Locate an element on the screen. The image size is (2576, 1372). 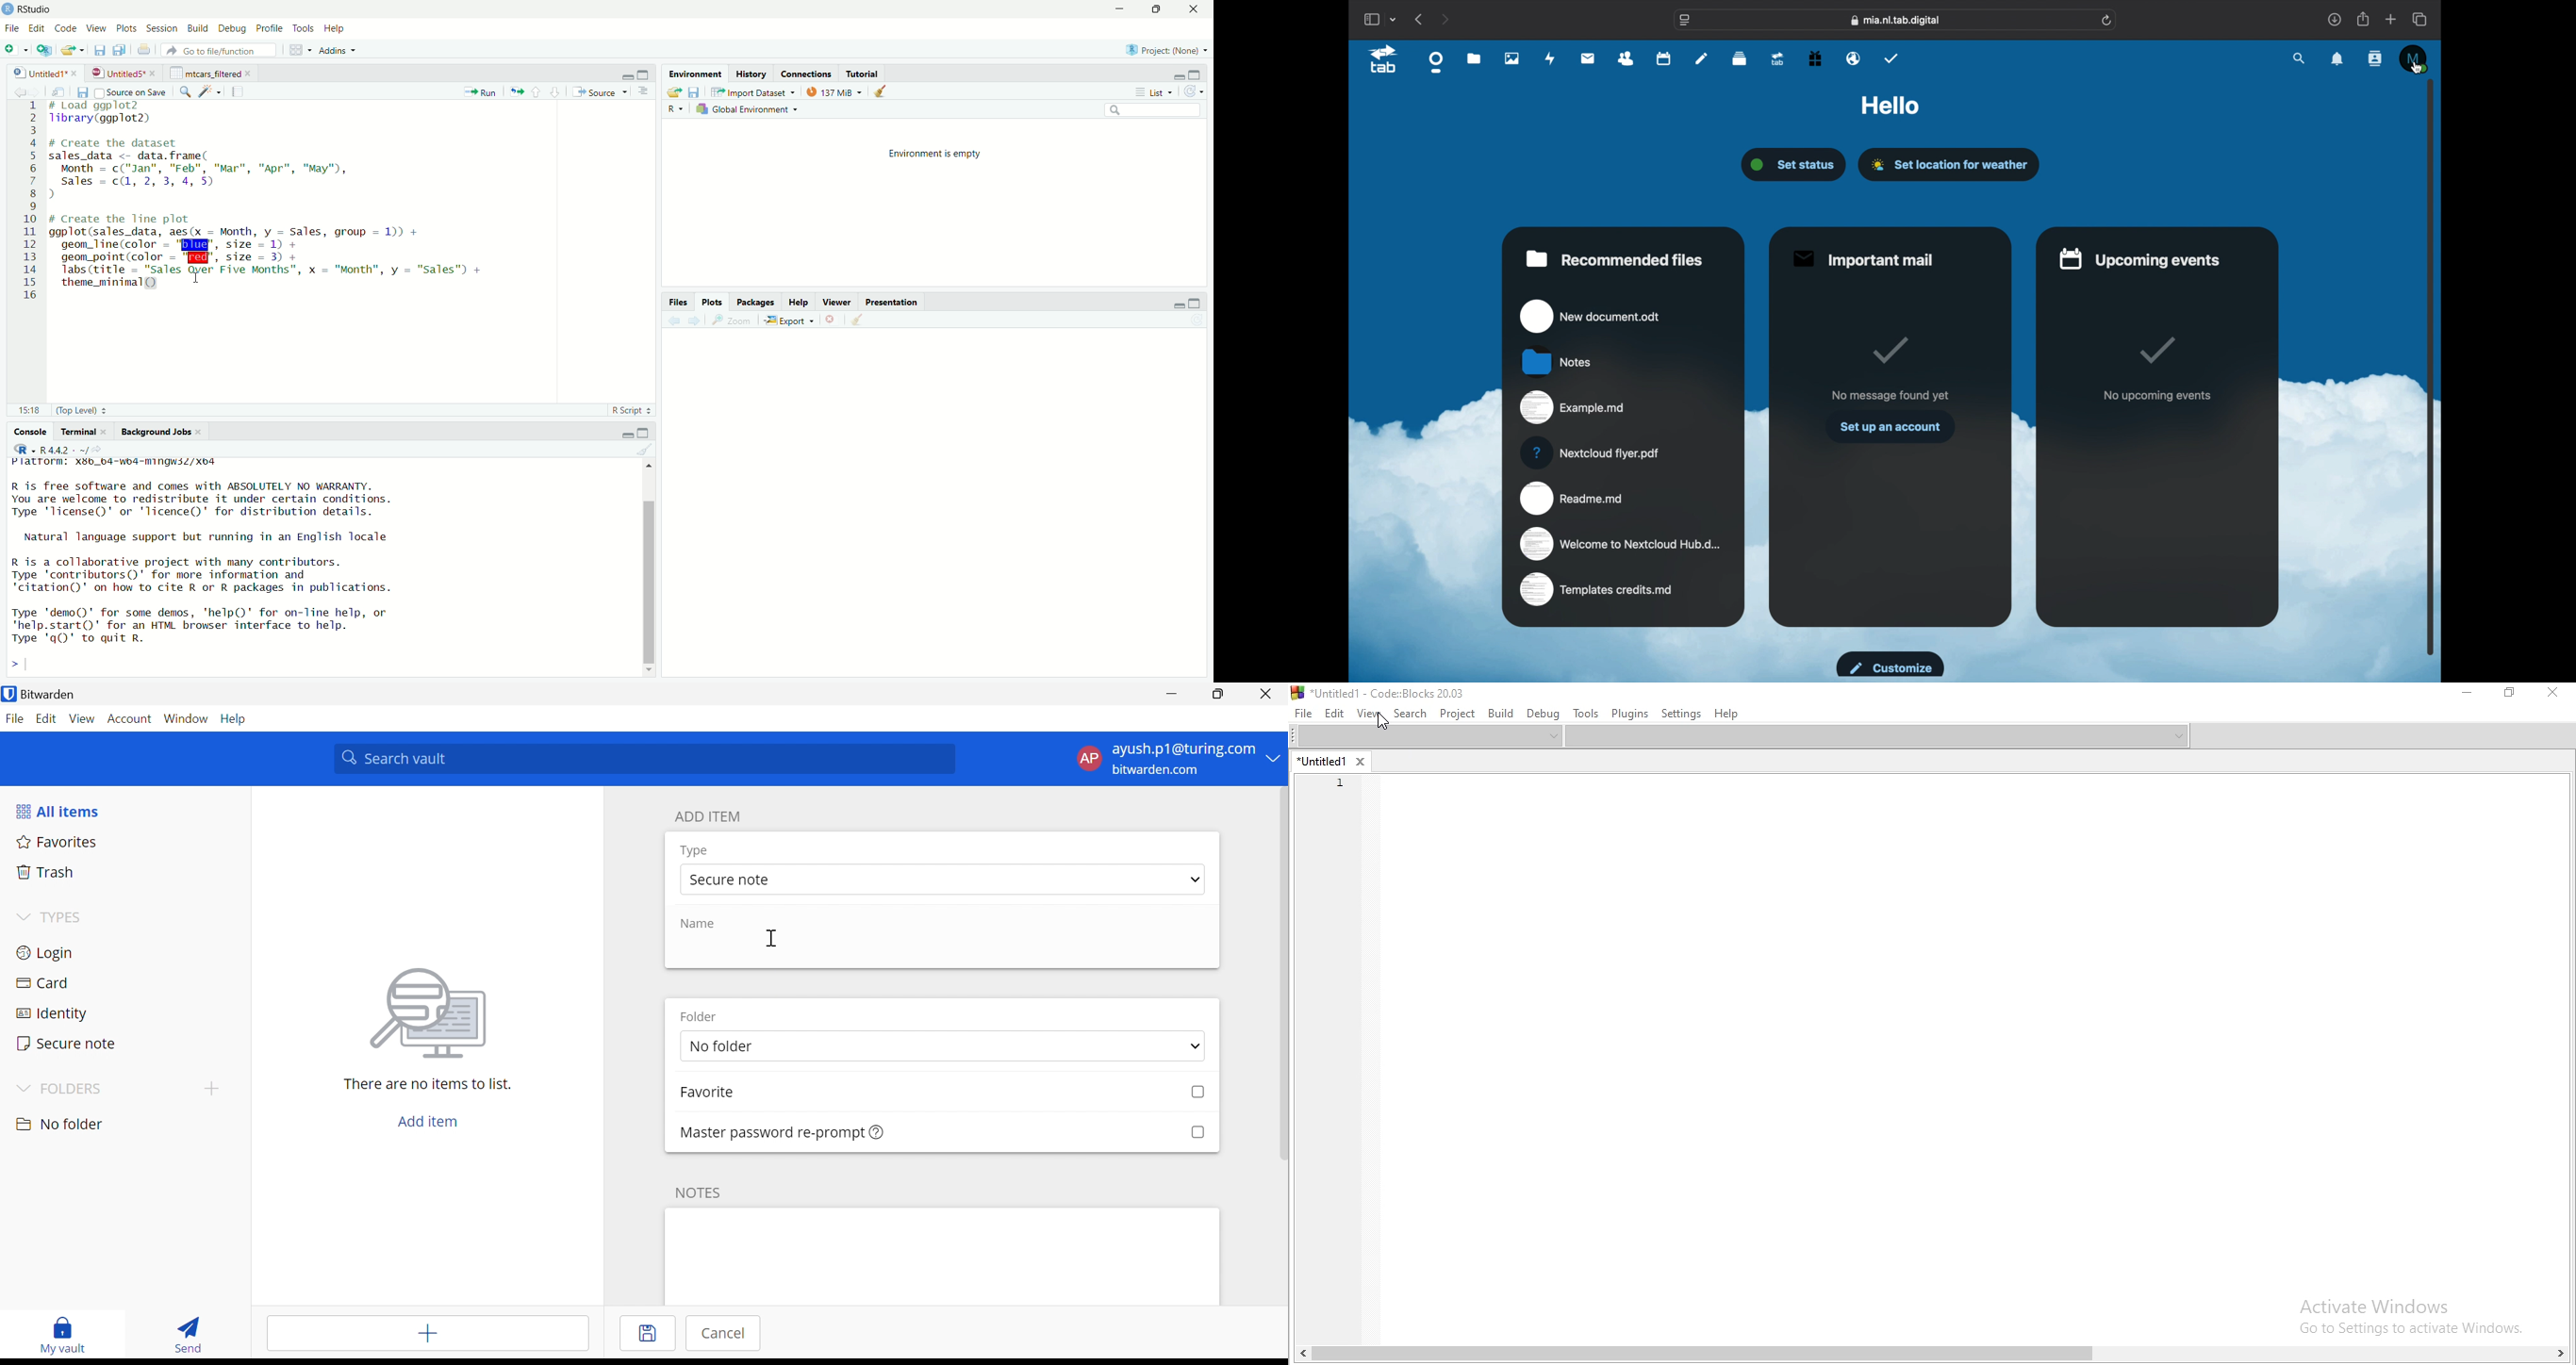
box is located at coordinates (1197, 1131).